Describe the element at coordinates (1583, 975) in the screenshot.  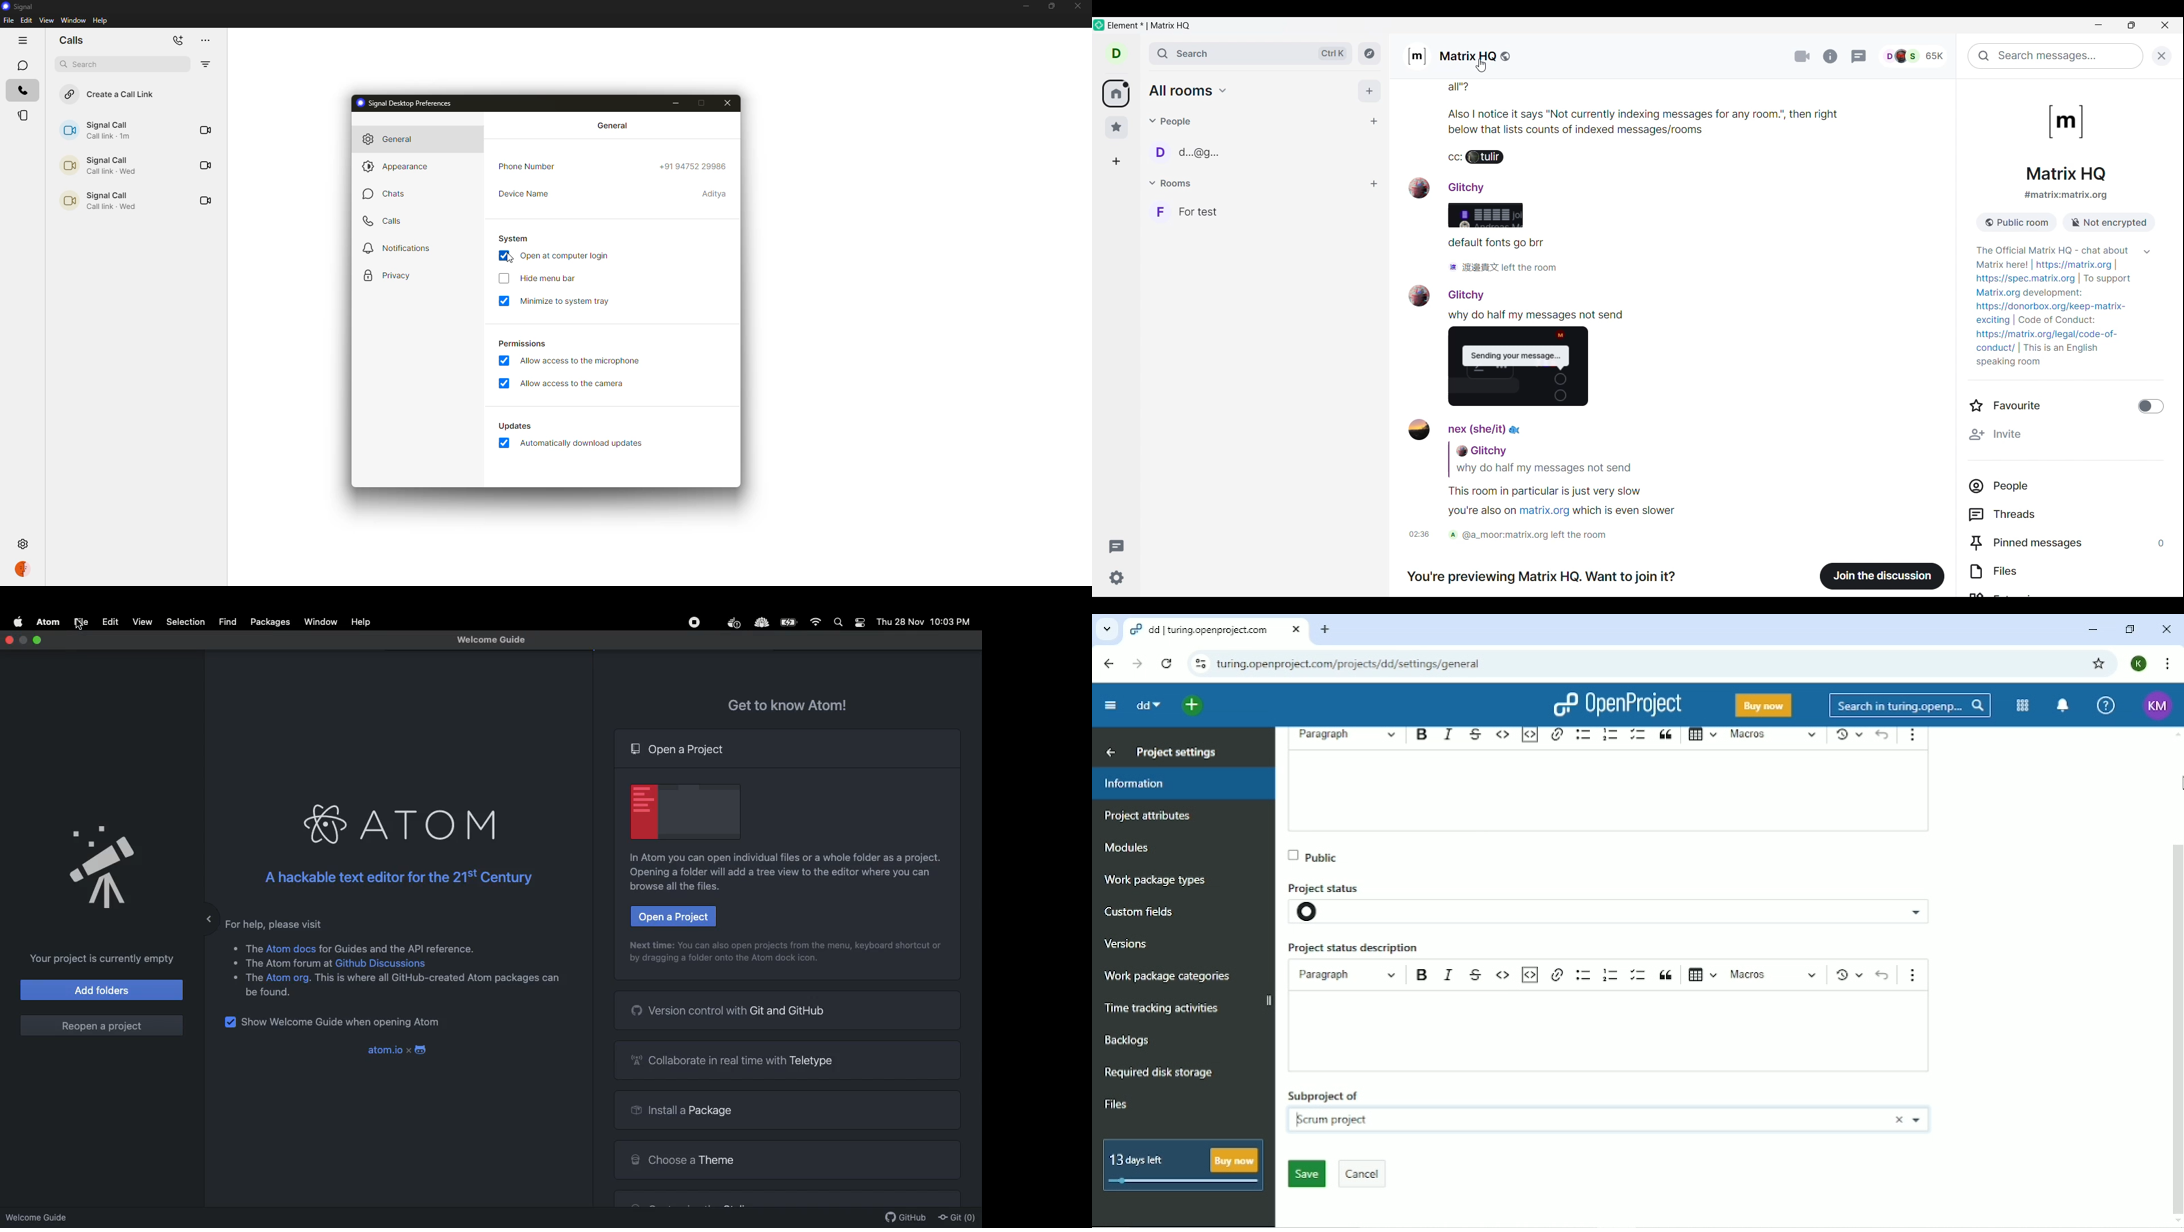
I see `Bulleted list` at that location.